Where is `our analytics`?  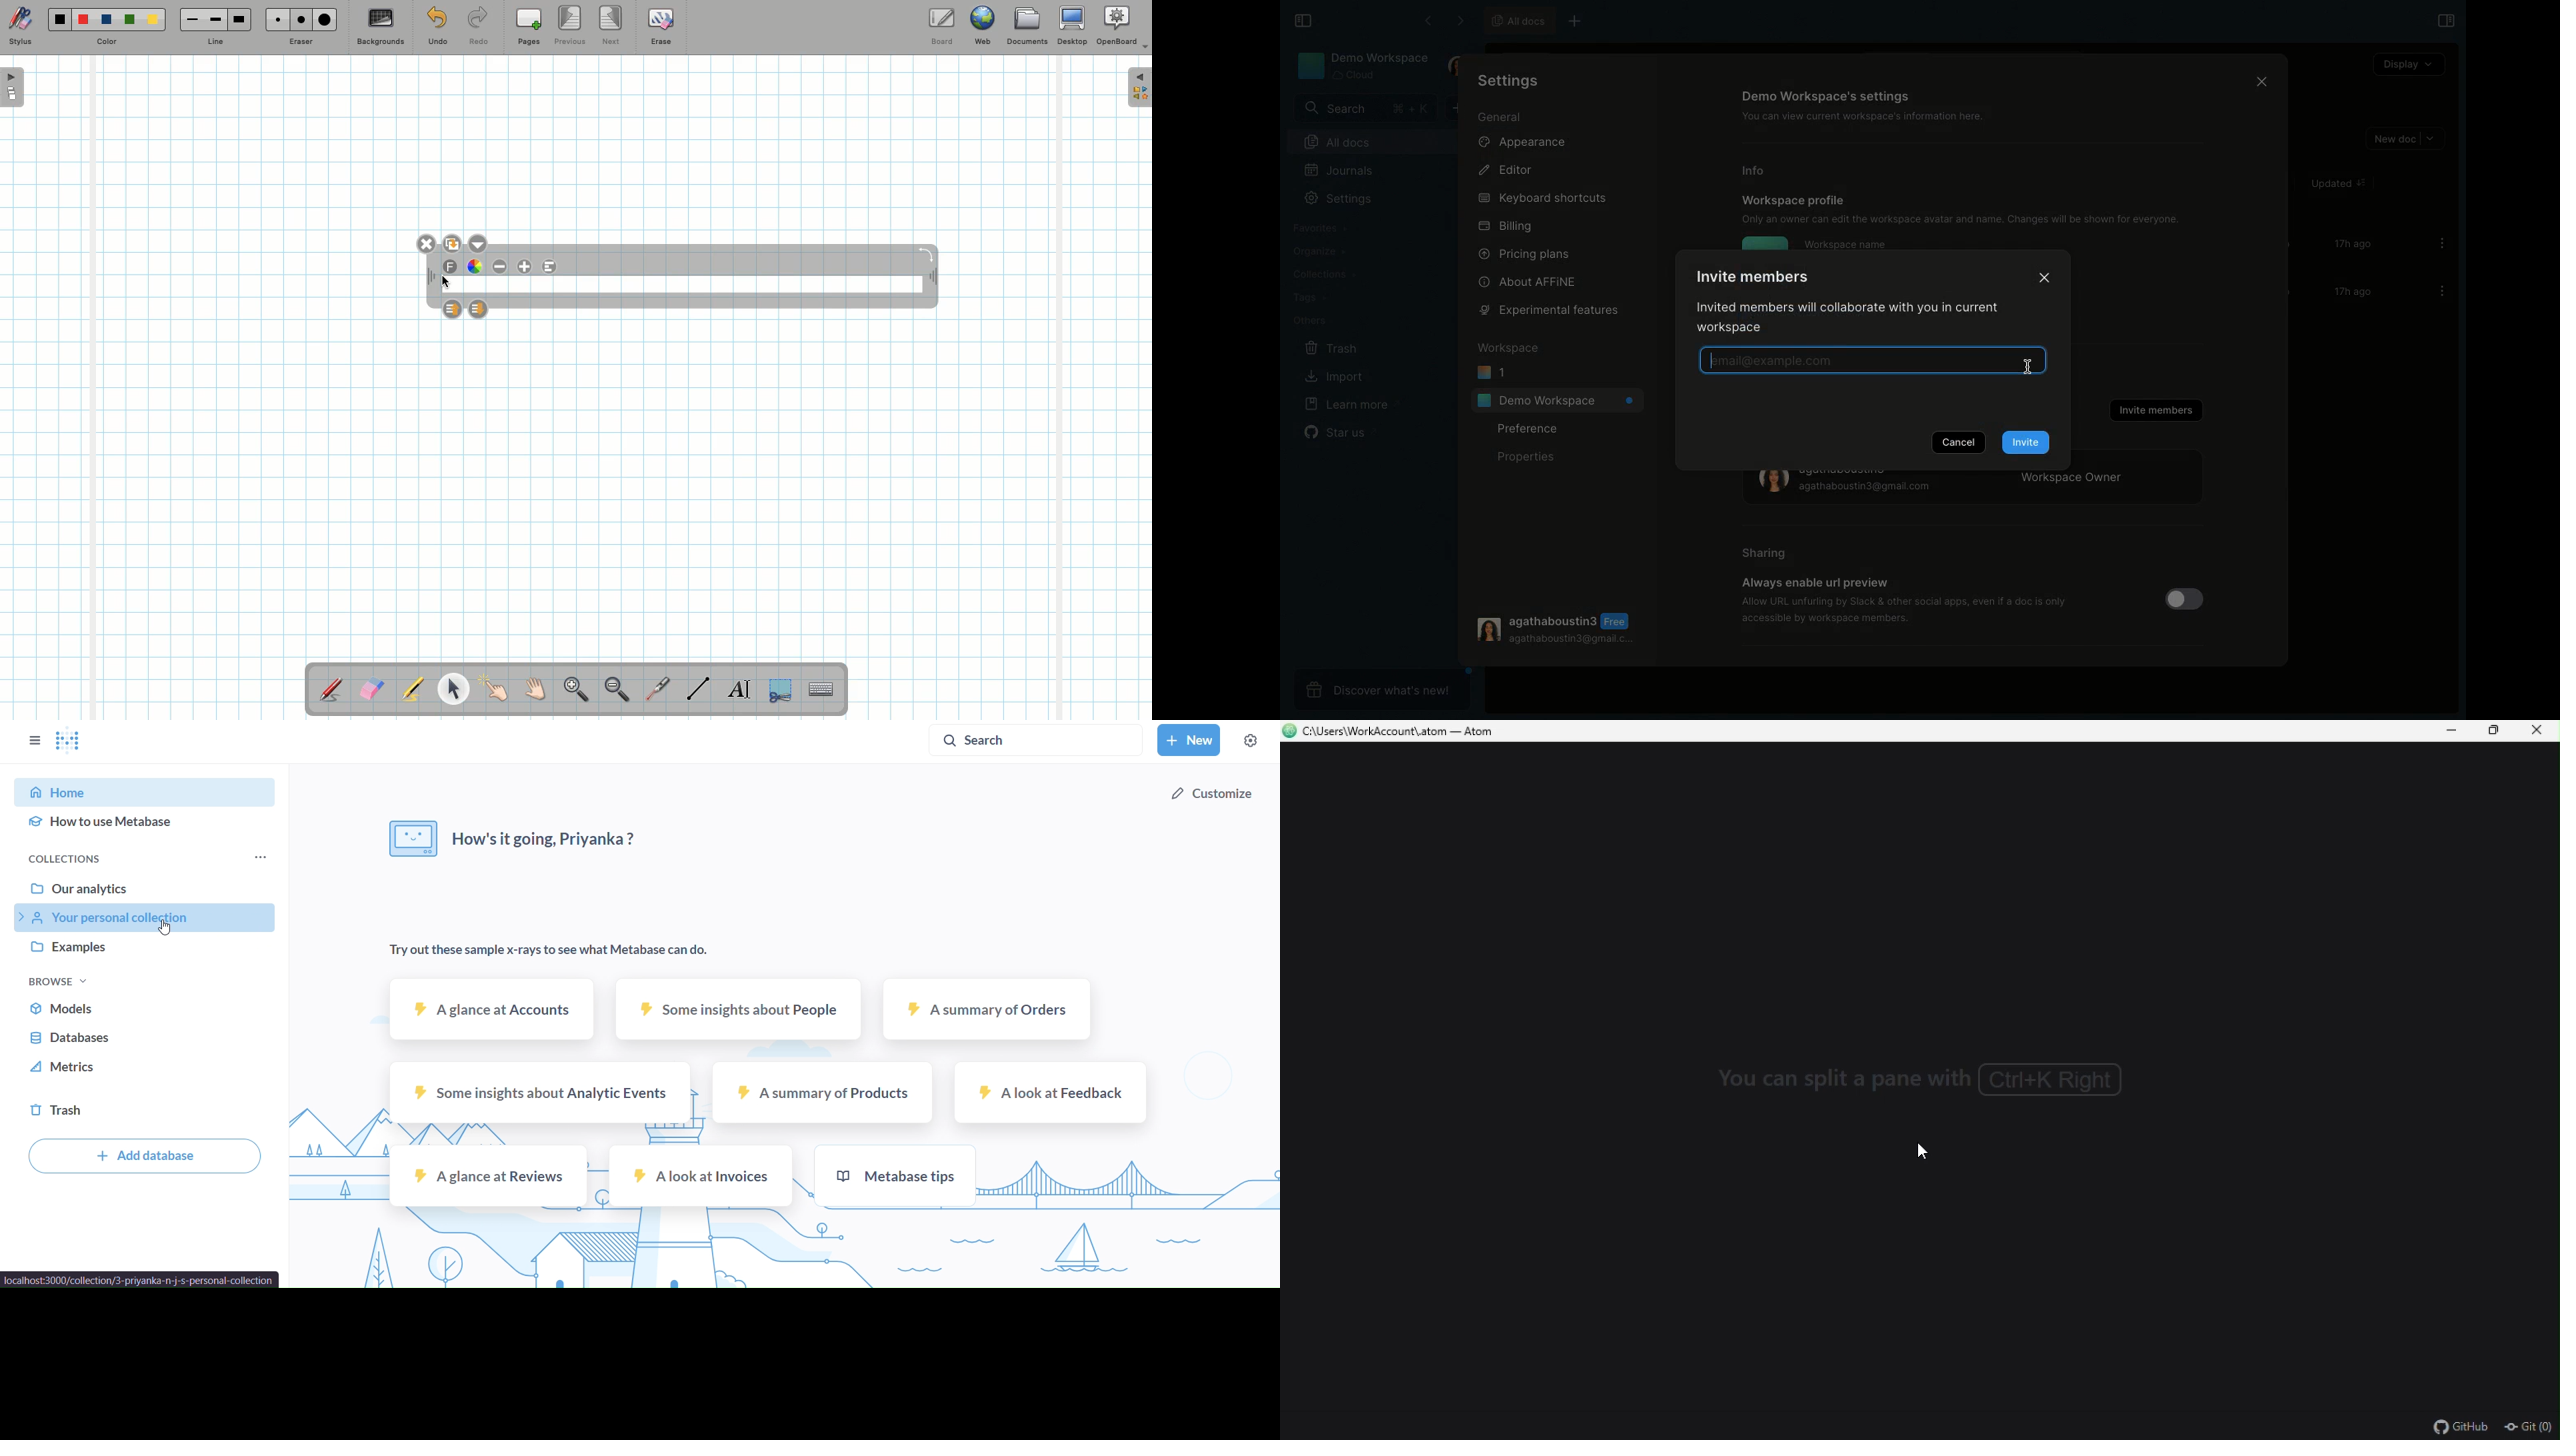
our analytics is located at coordinates (147, 886).